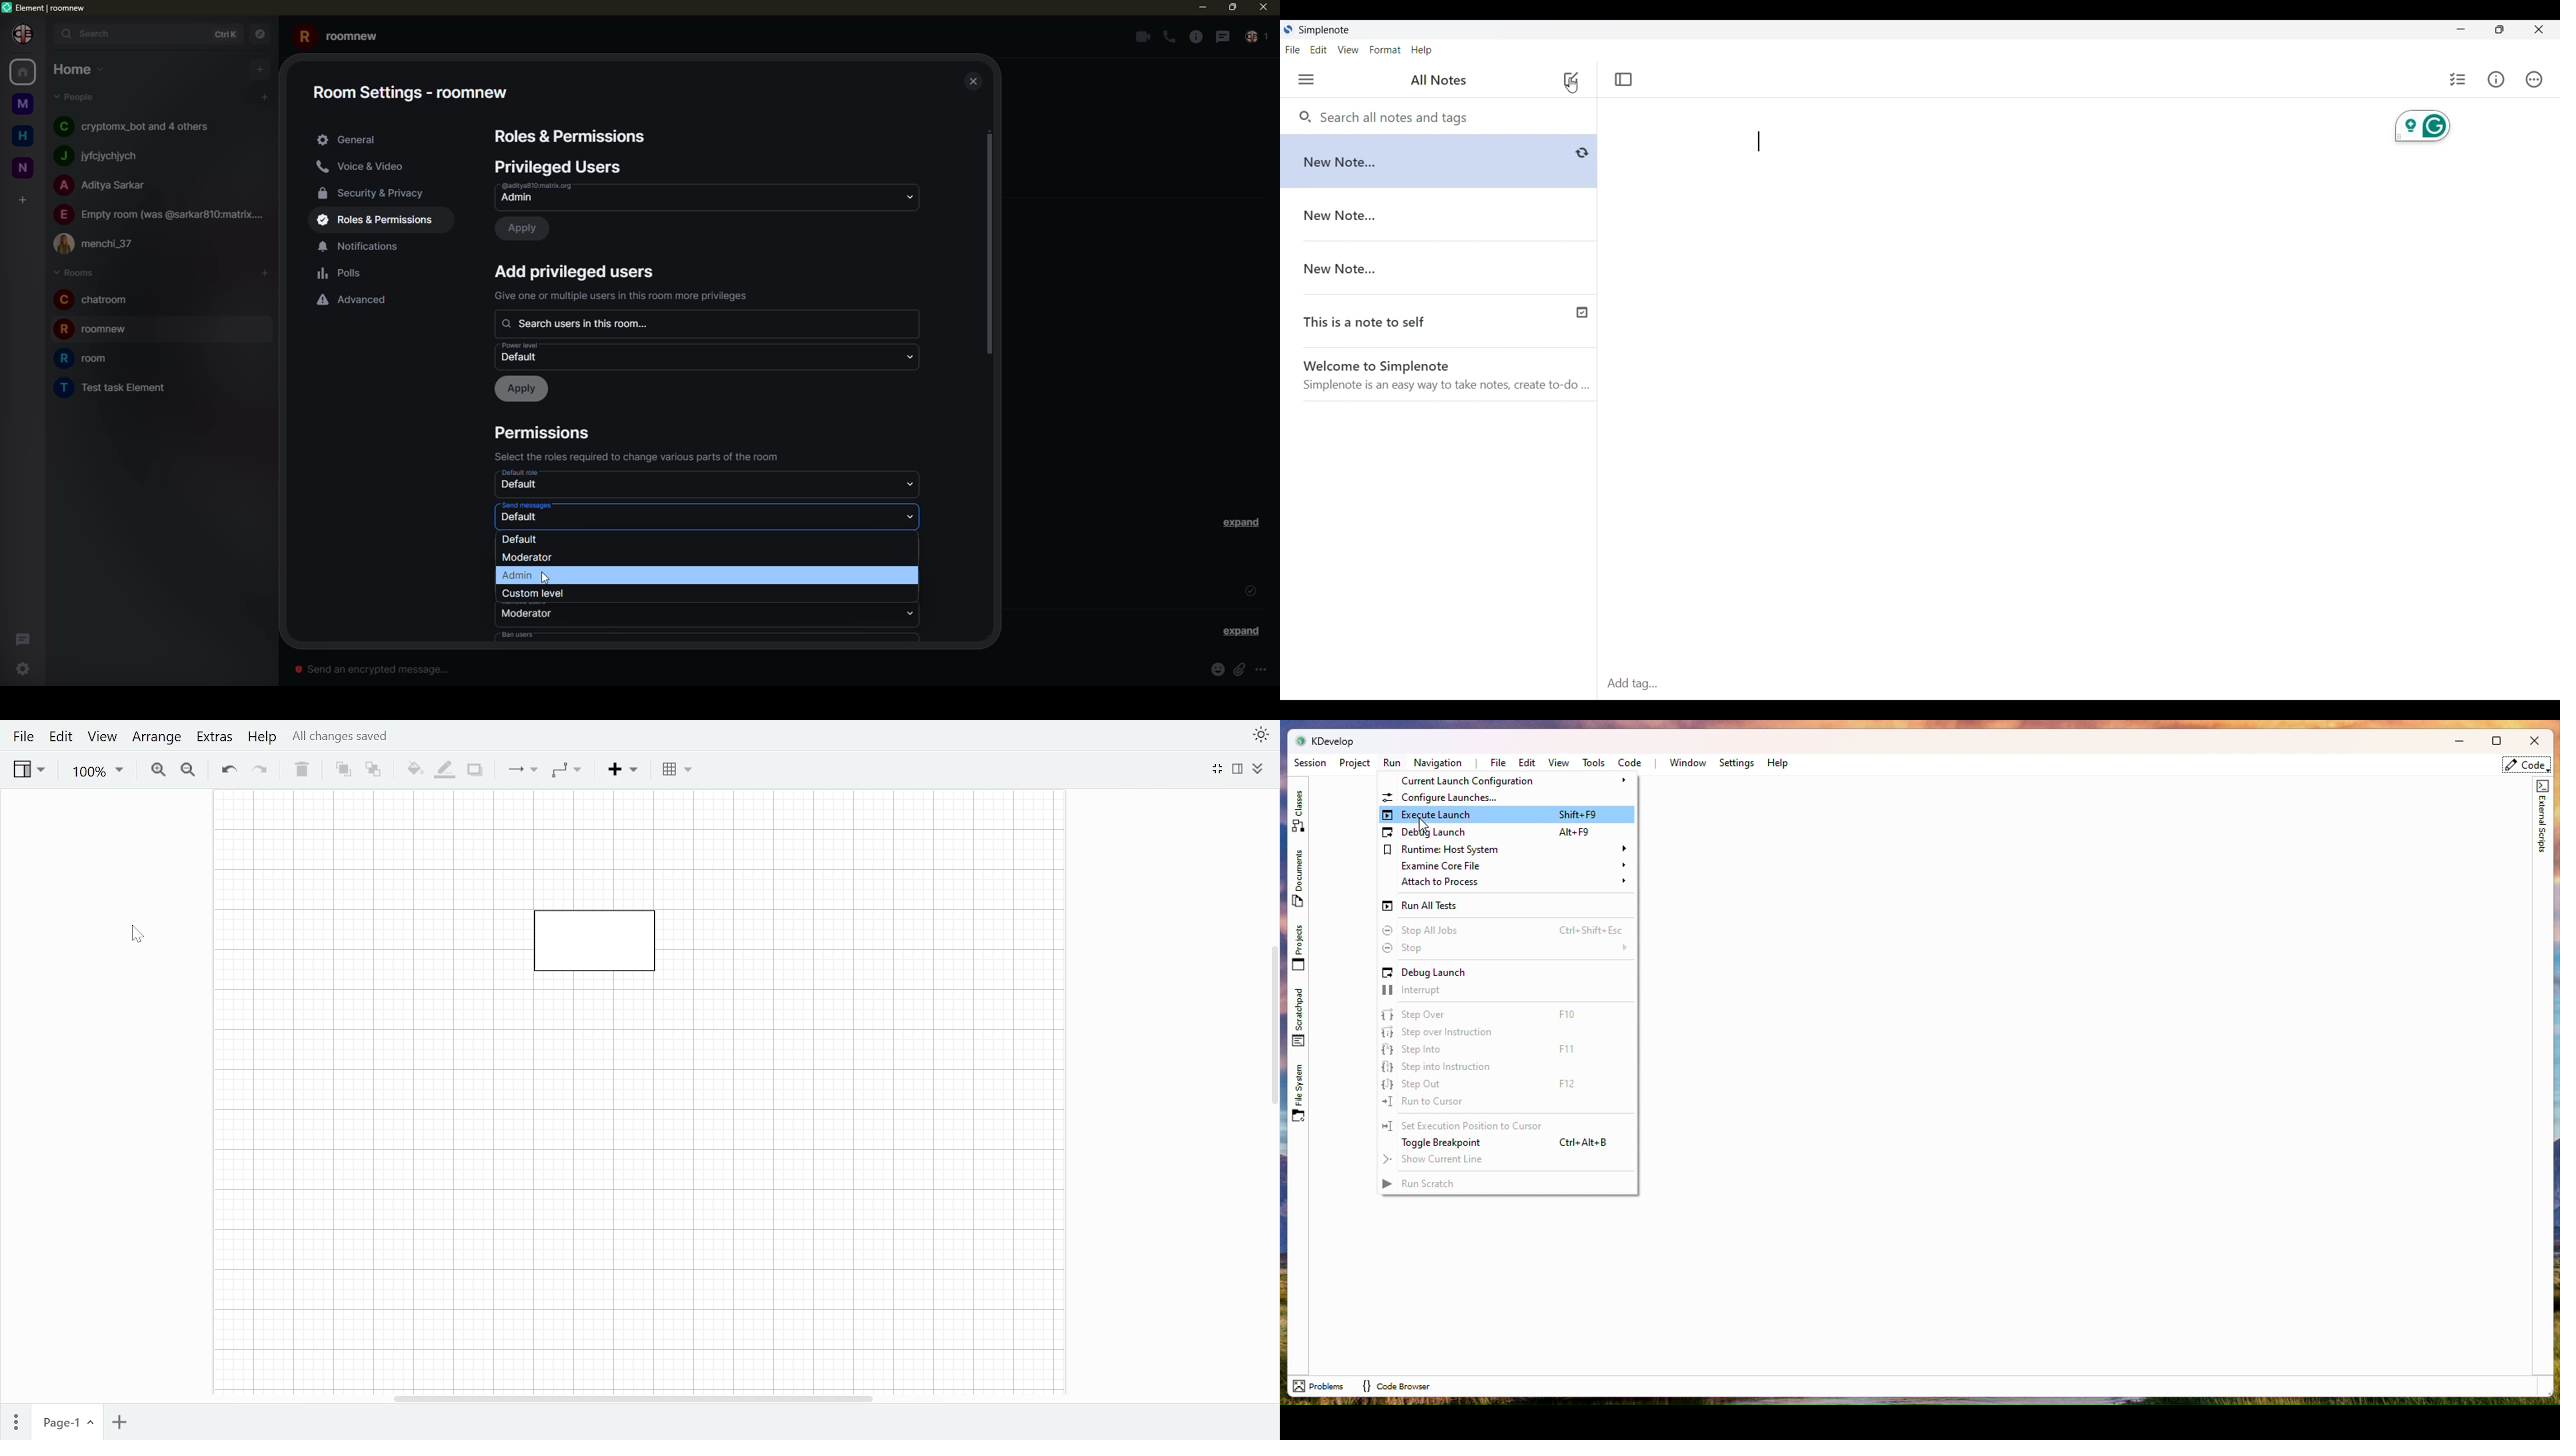  Describe the element at coordinates (625, 296) in the screenshot. I see `priviledge` at that location.